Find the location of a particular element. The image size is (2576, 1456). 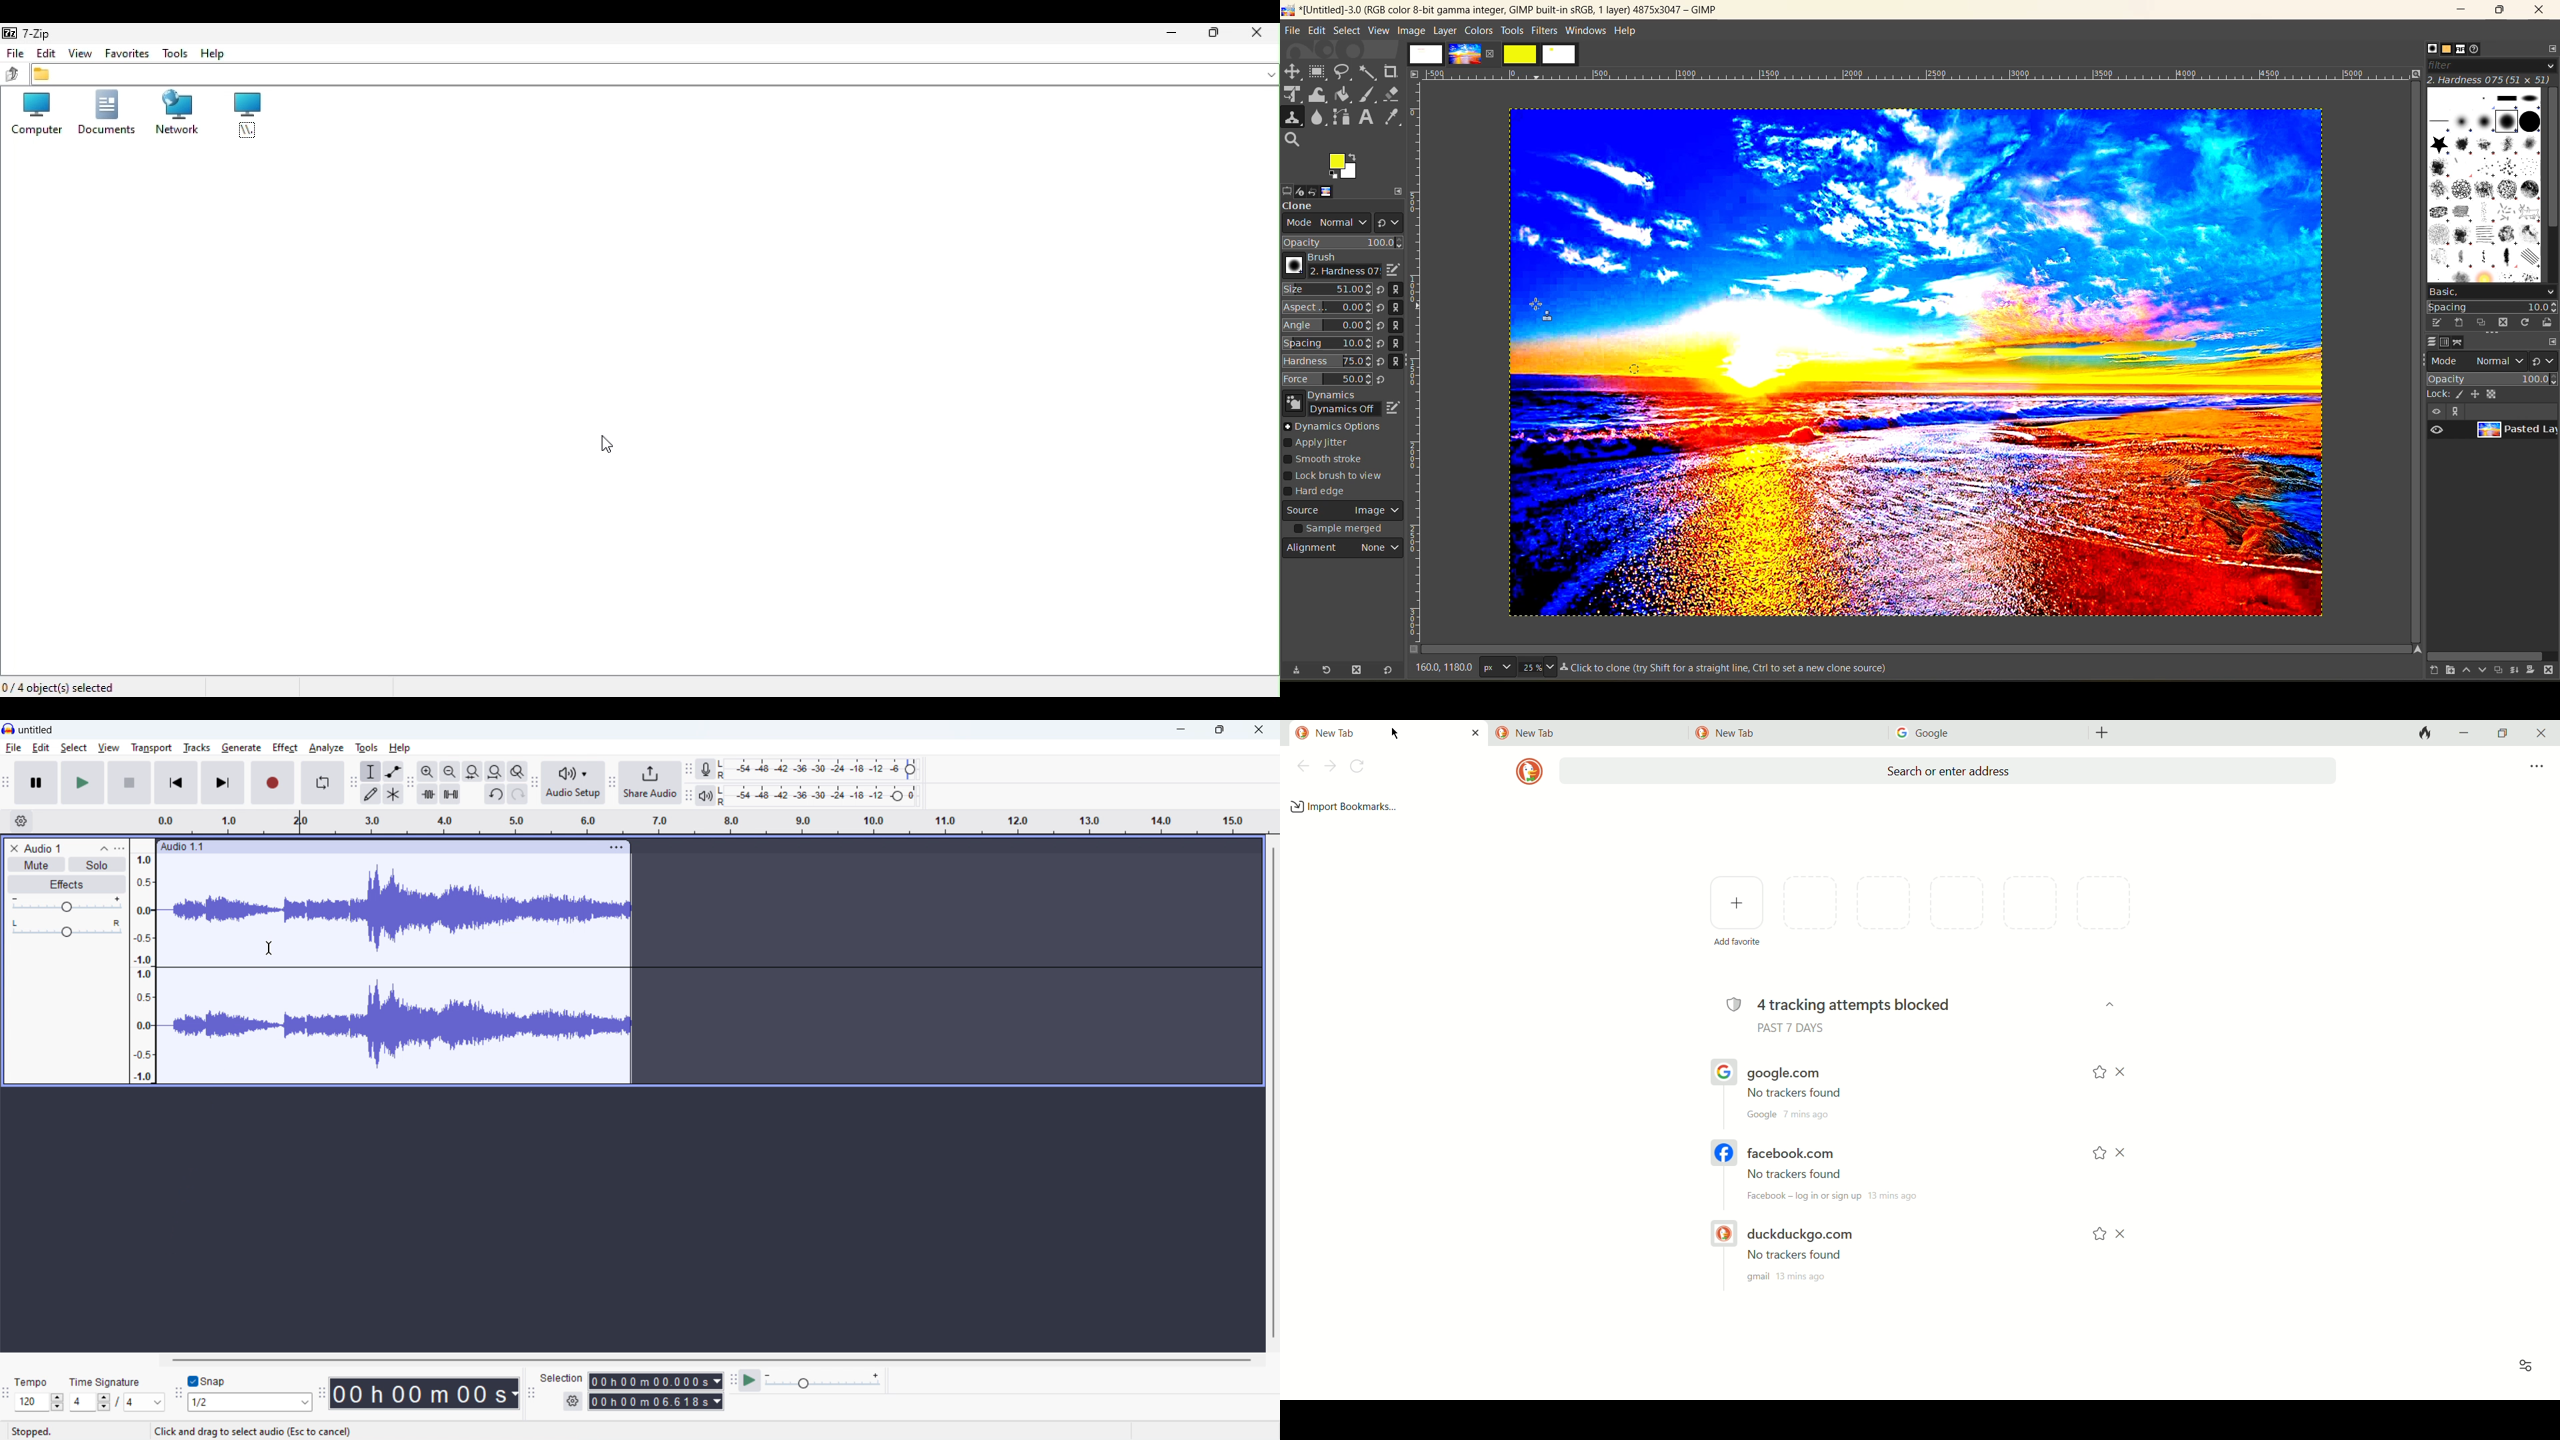

record is located at coordinates (271, 782).